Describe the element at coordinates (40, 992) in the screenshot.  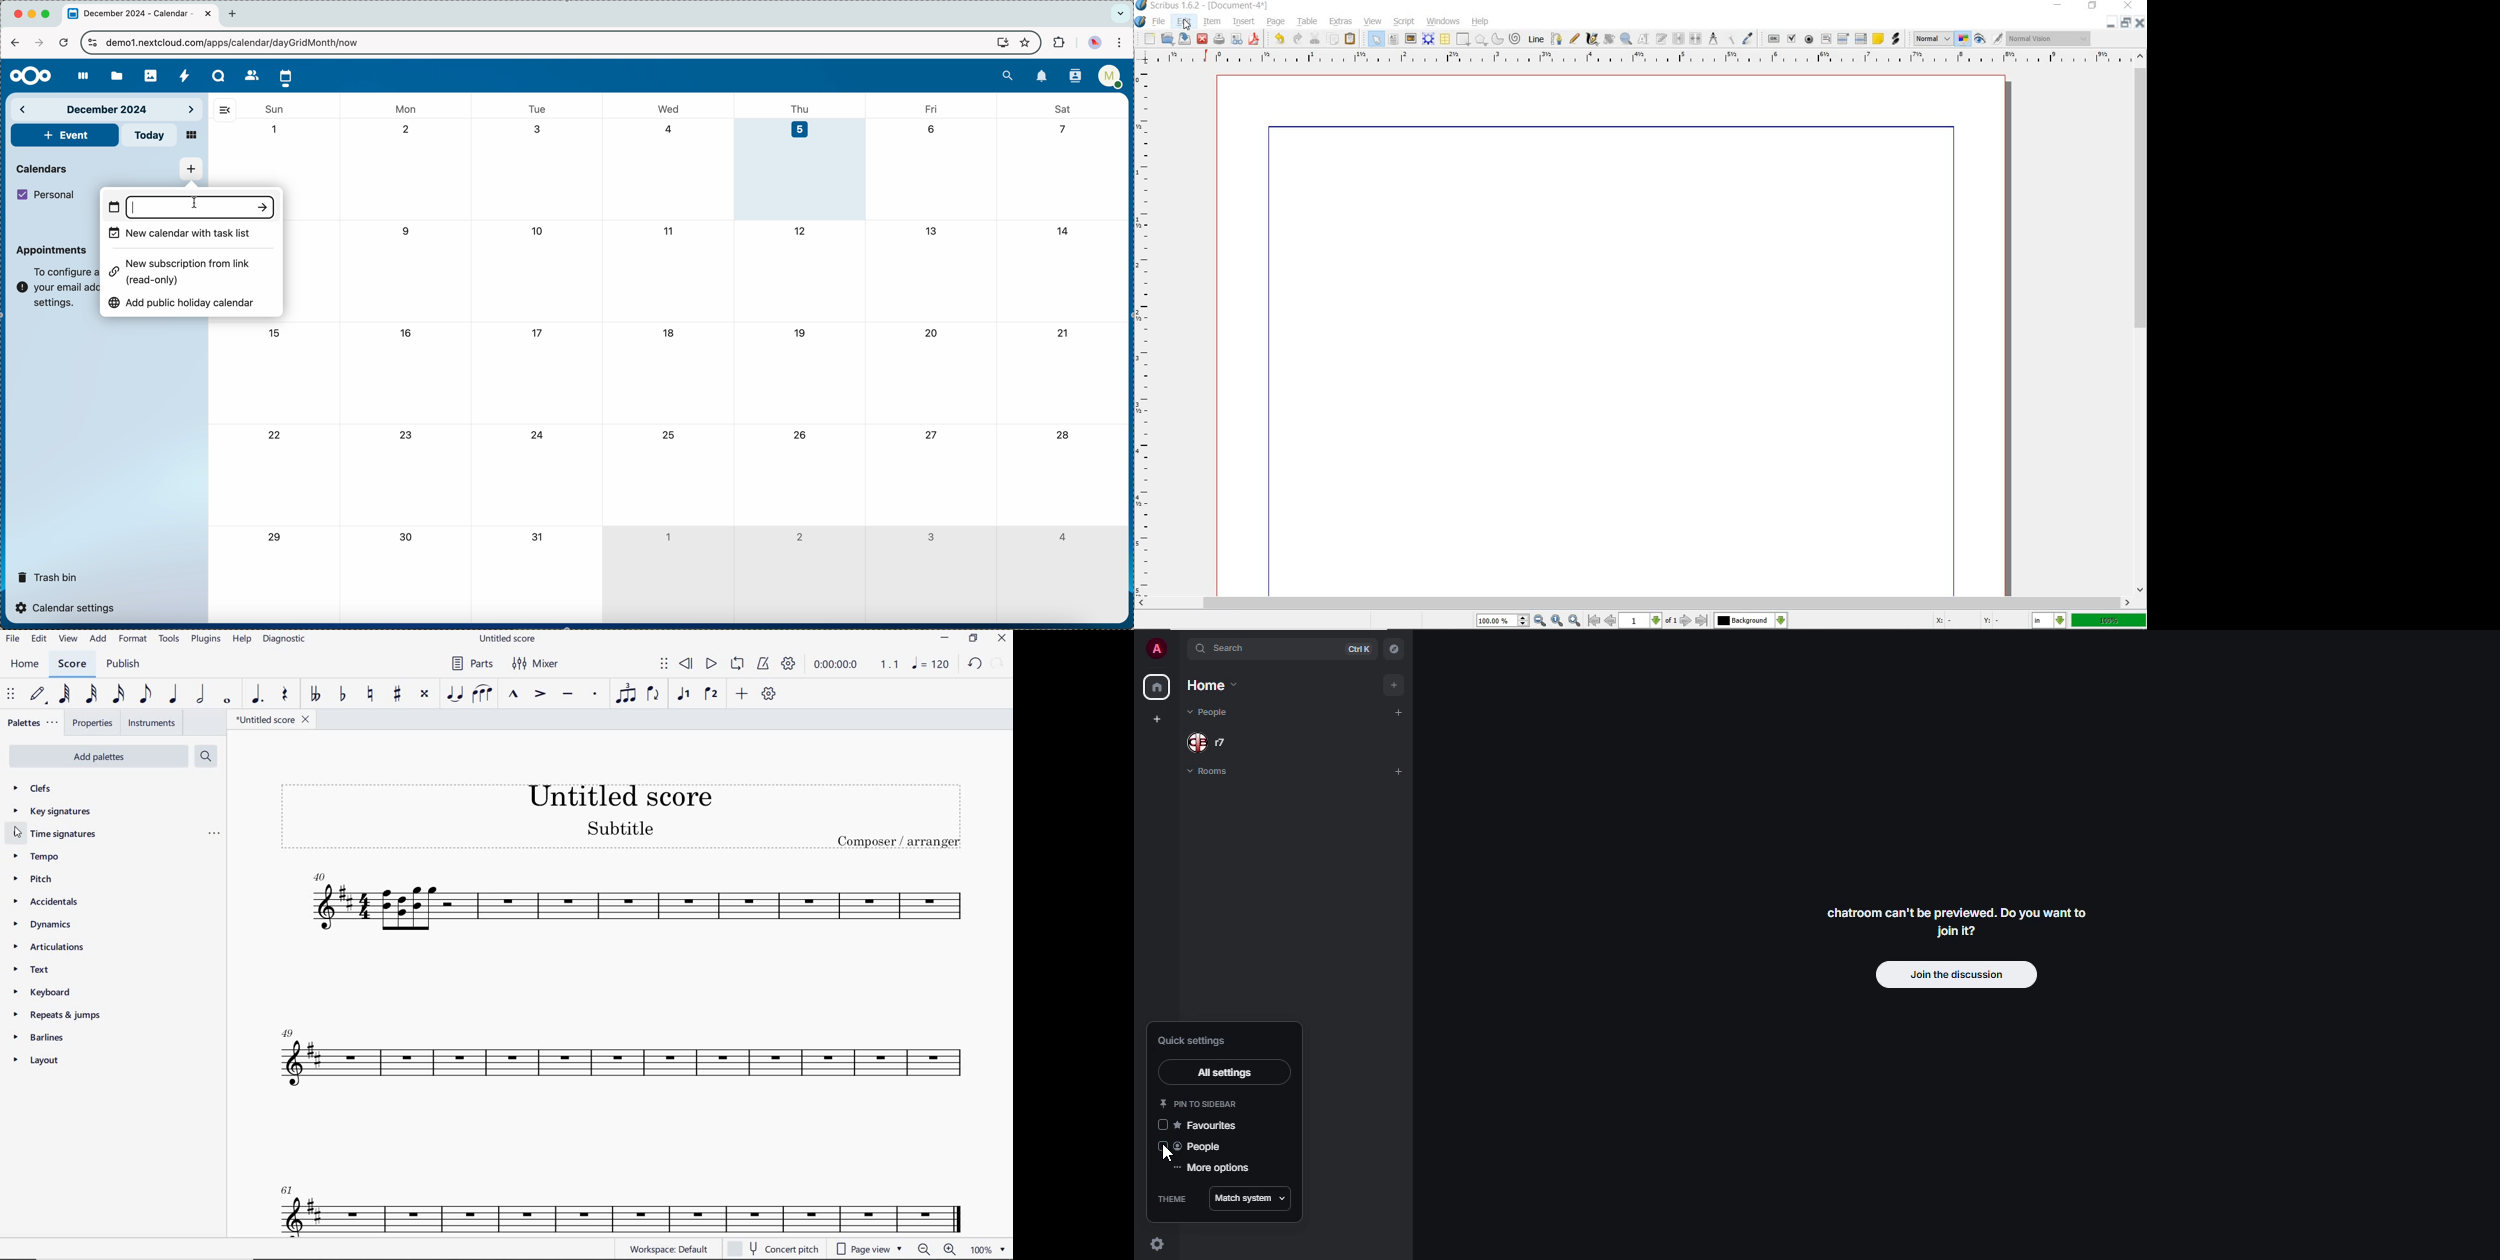
I see `KEYBOARD` at that location.